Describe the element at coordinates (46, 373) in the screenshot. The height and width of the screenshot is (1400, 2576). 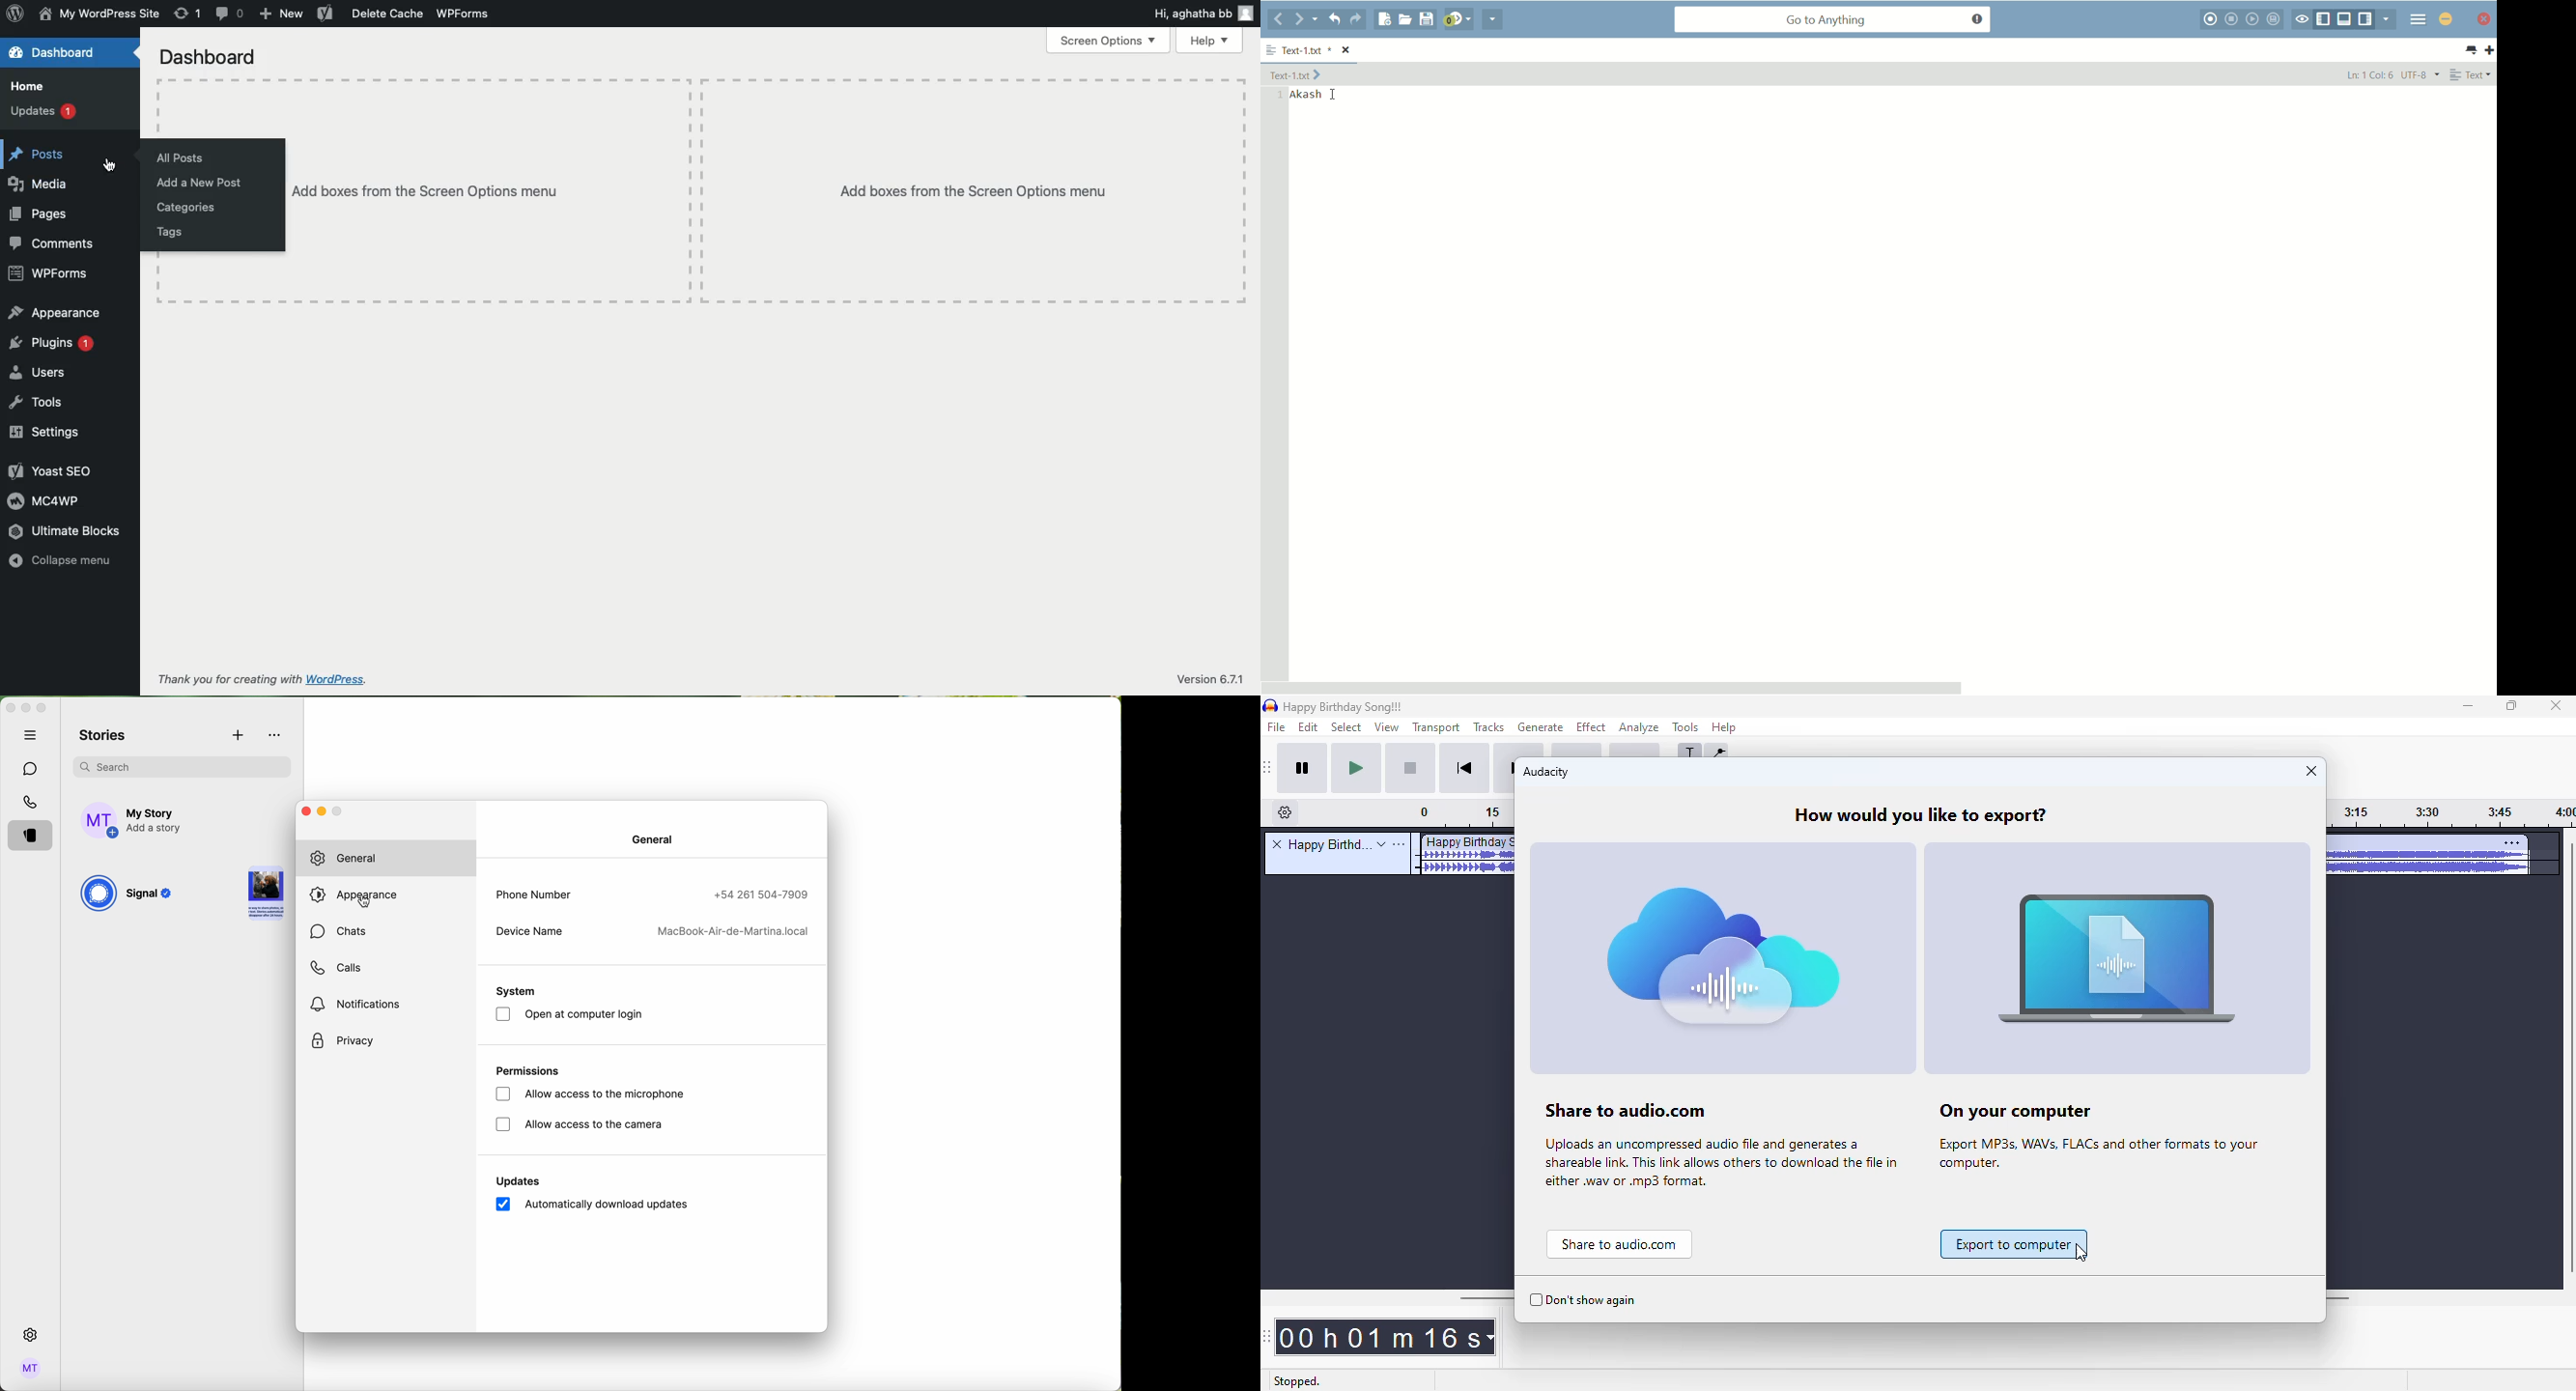
I see `Users` at that location.